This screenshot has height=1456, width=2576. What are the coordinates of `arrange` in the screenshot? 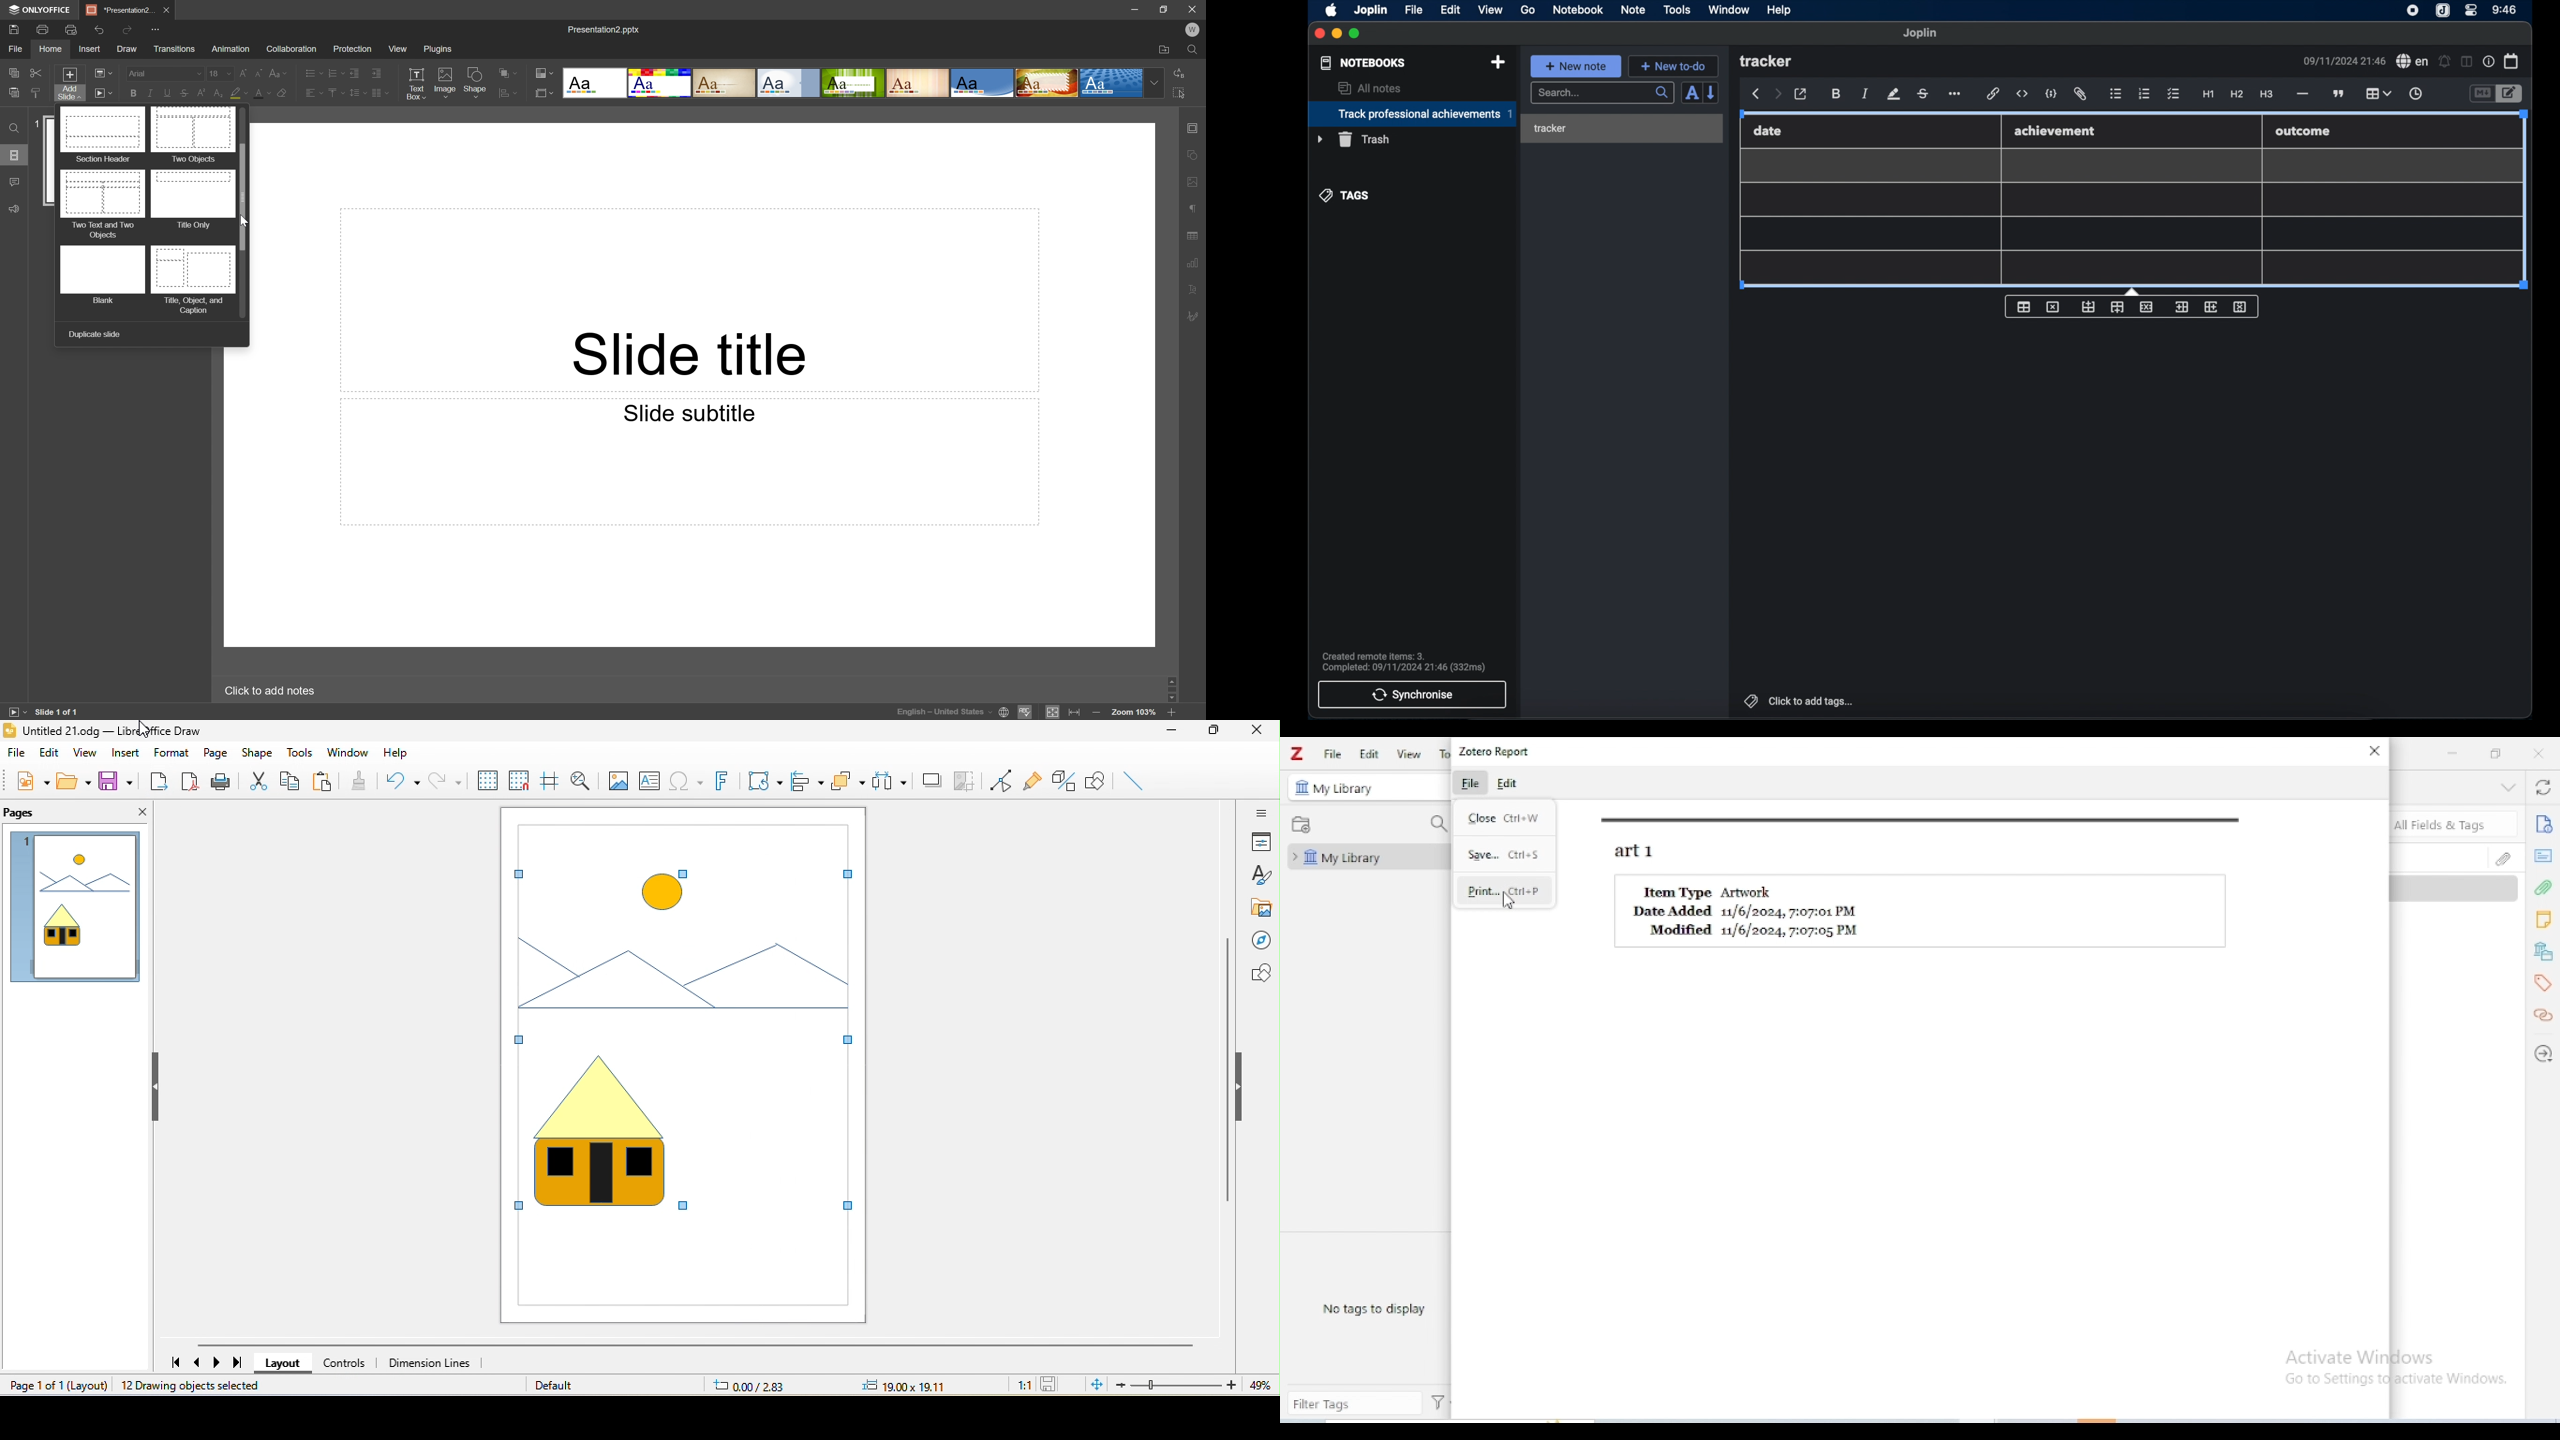 It's located at (851, 783).